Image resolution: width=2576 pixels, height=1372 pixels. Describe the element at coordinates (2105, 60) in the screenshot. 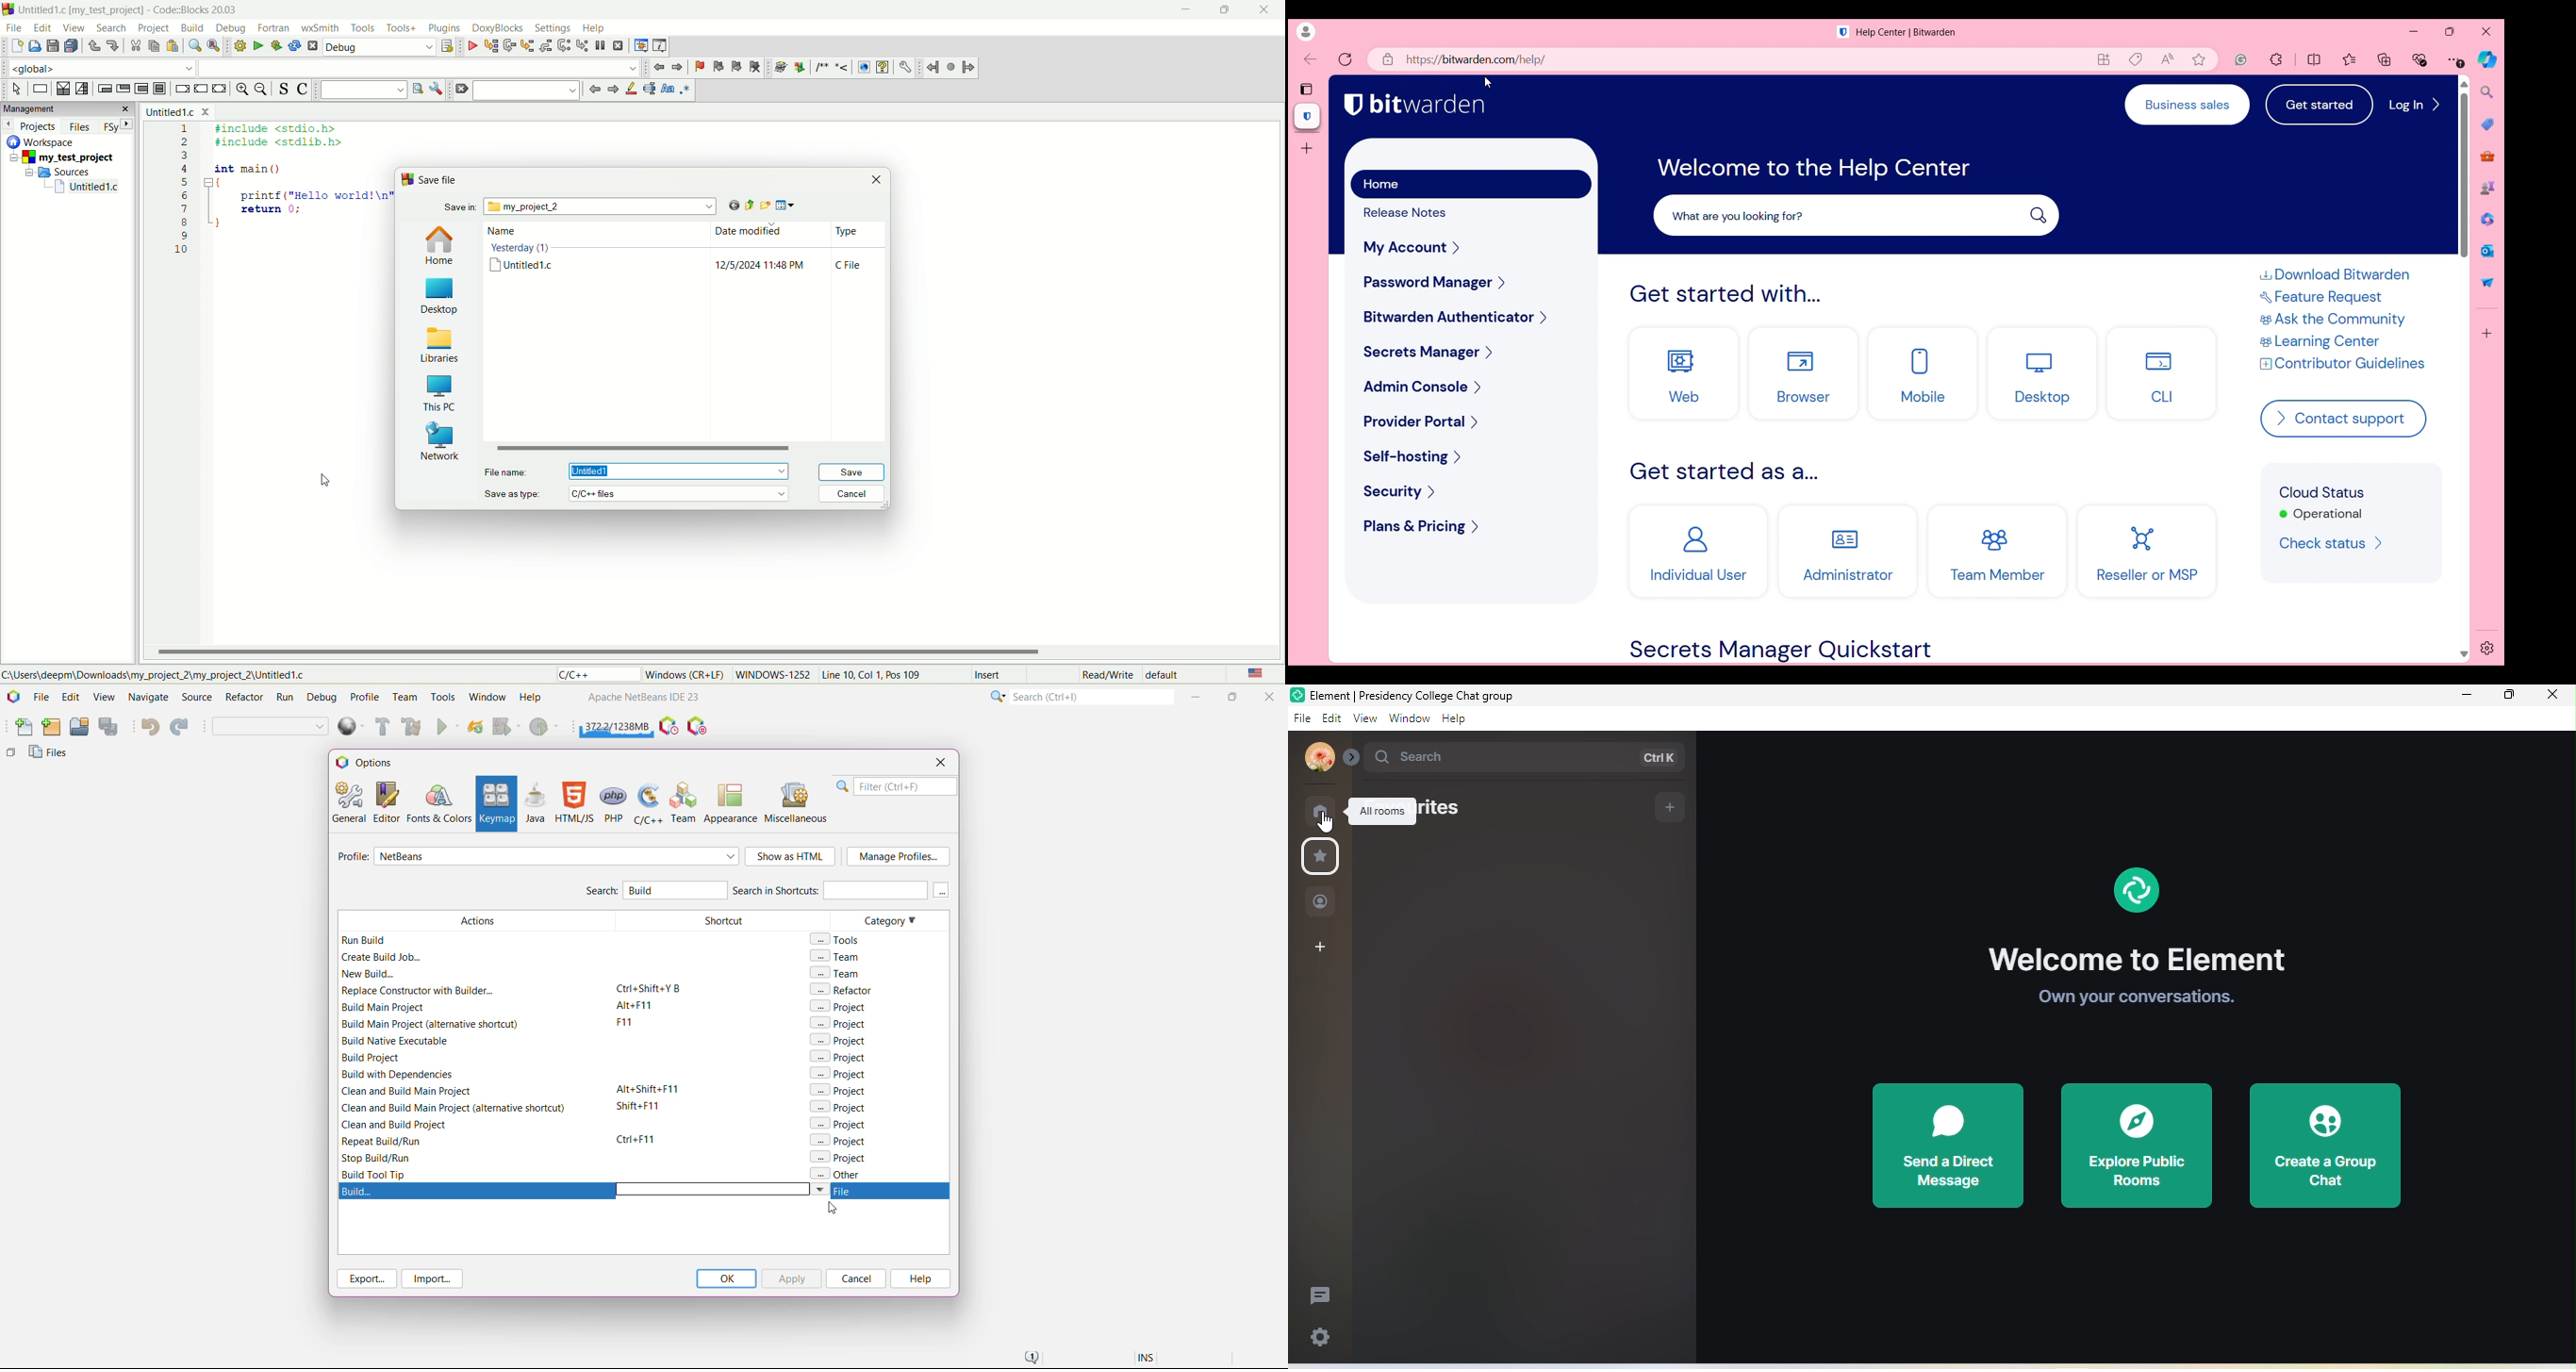

I see `Indicates app available` at that location.